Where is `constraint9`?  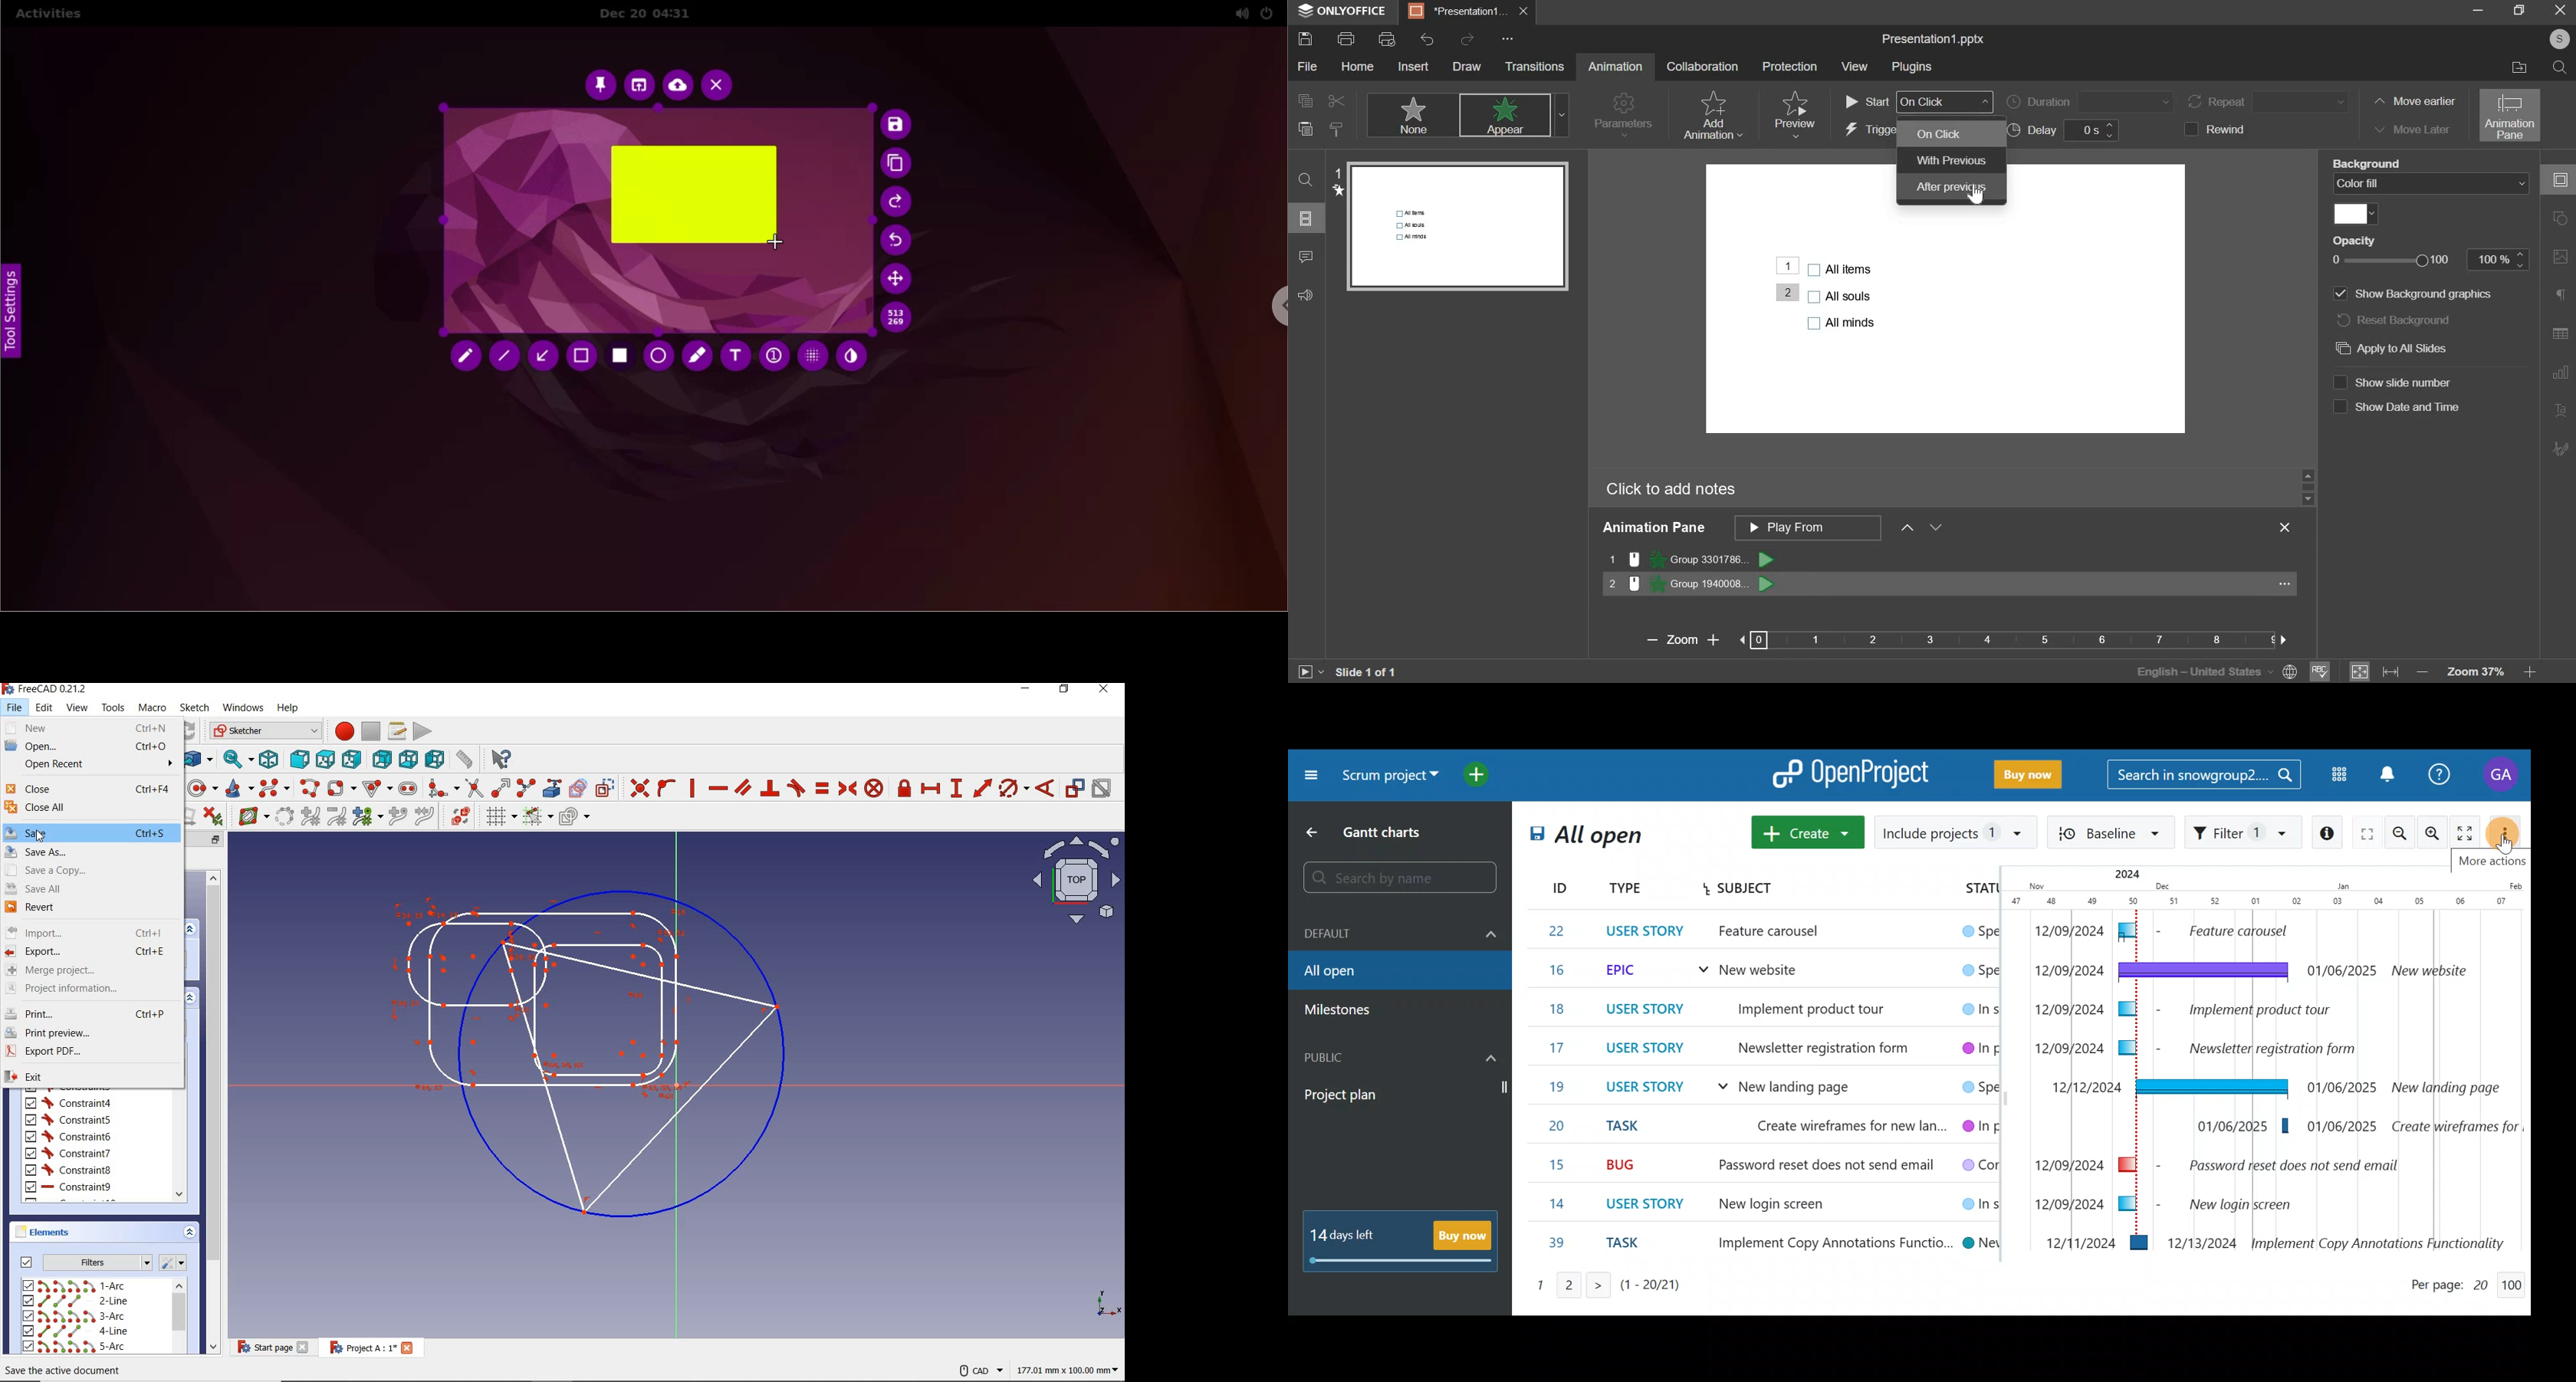 constraint9 is located at coordinates (68, 1187).